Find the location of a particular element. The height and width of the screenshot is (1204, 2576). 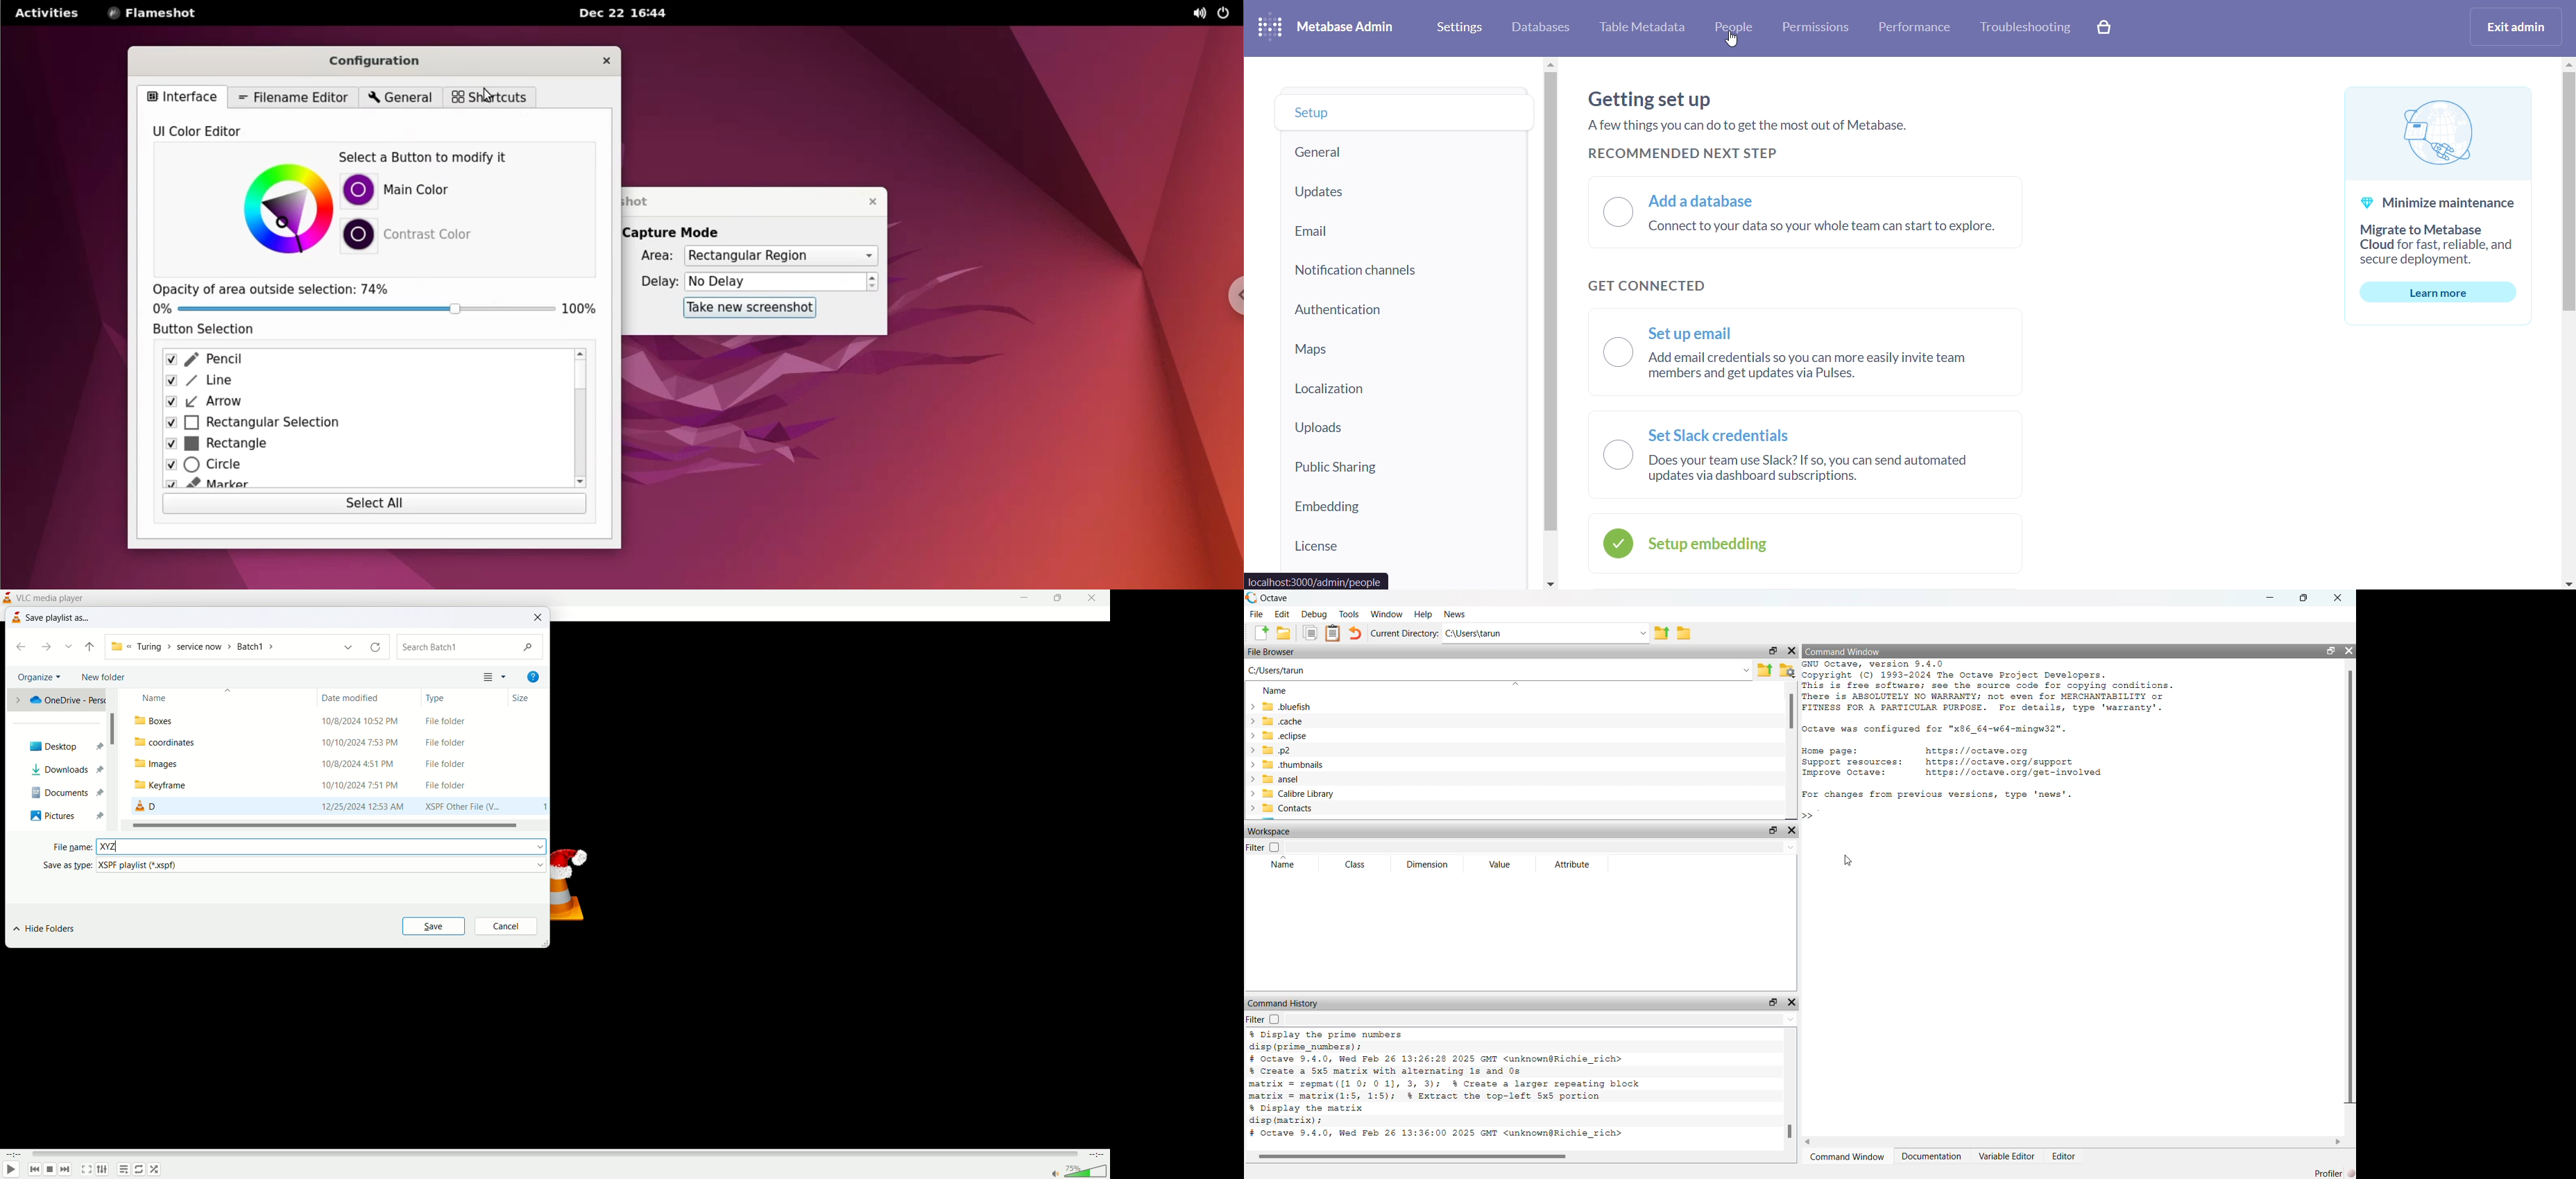

vertical scroll bar is located at coordinates (2568, 322).